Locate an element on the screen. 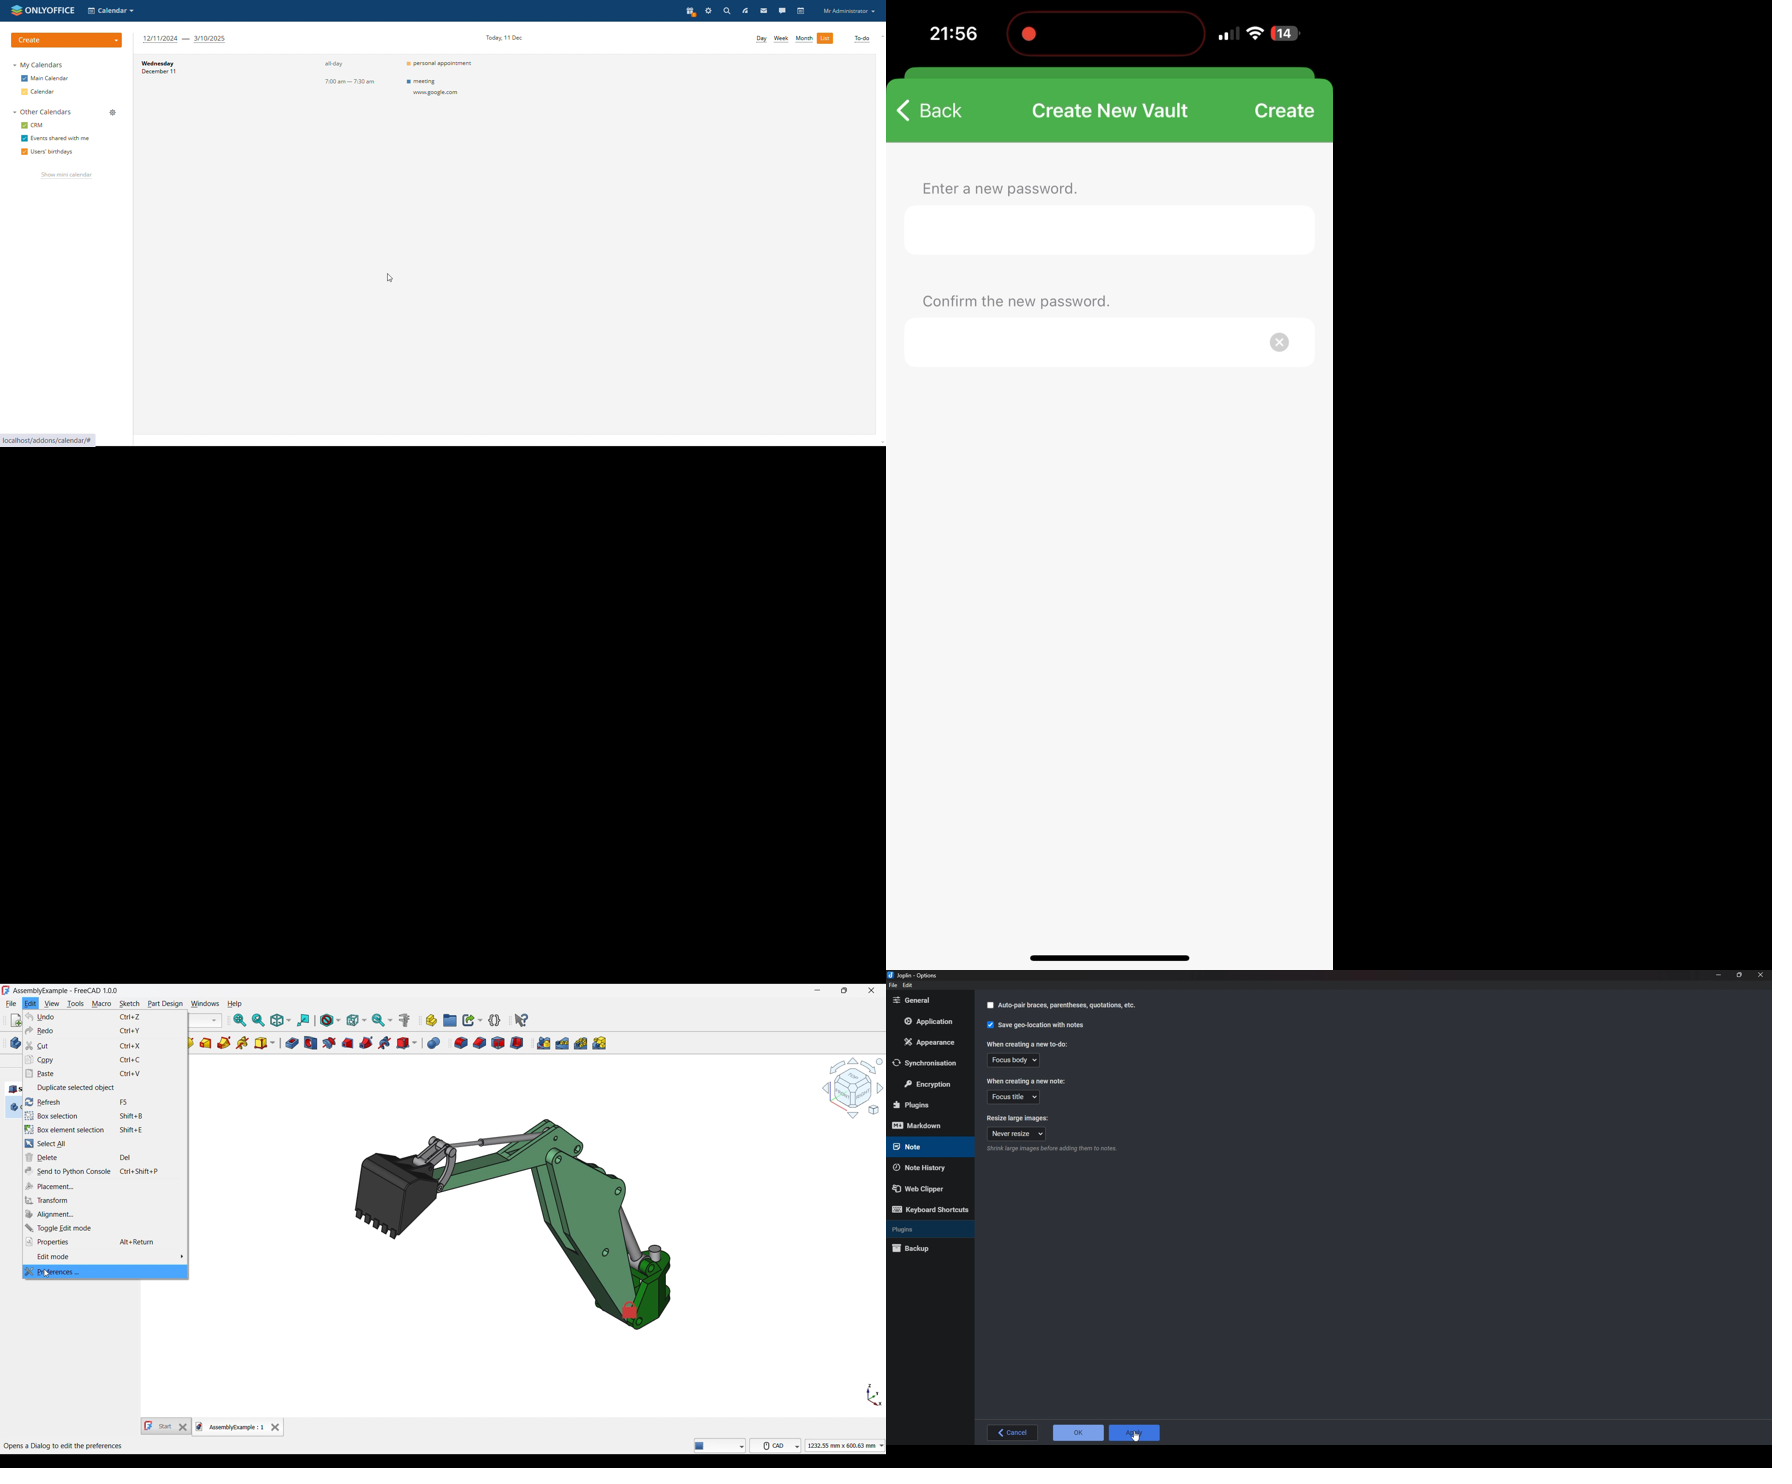 The image size is (1792, 1484). Back up is located at coordinates (928, 1249).